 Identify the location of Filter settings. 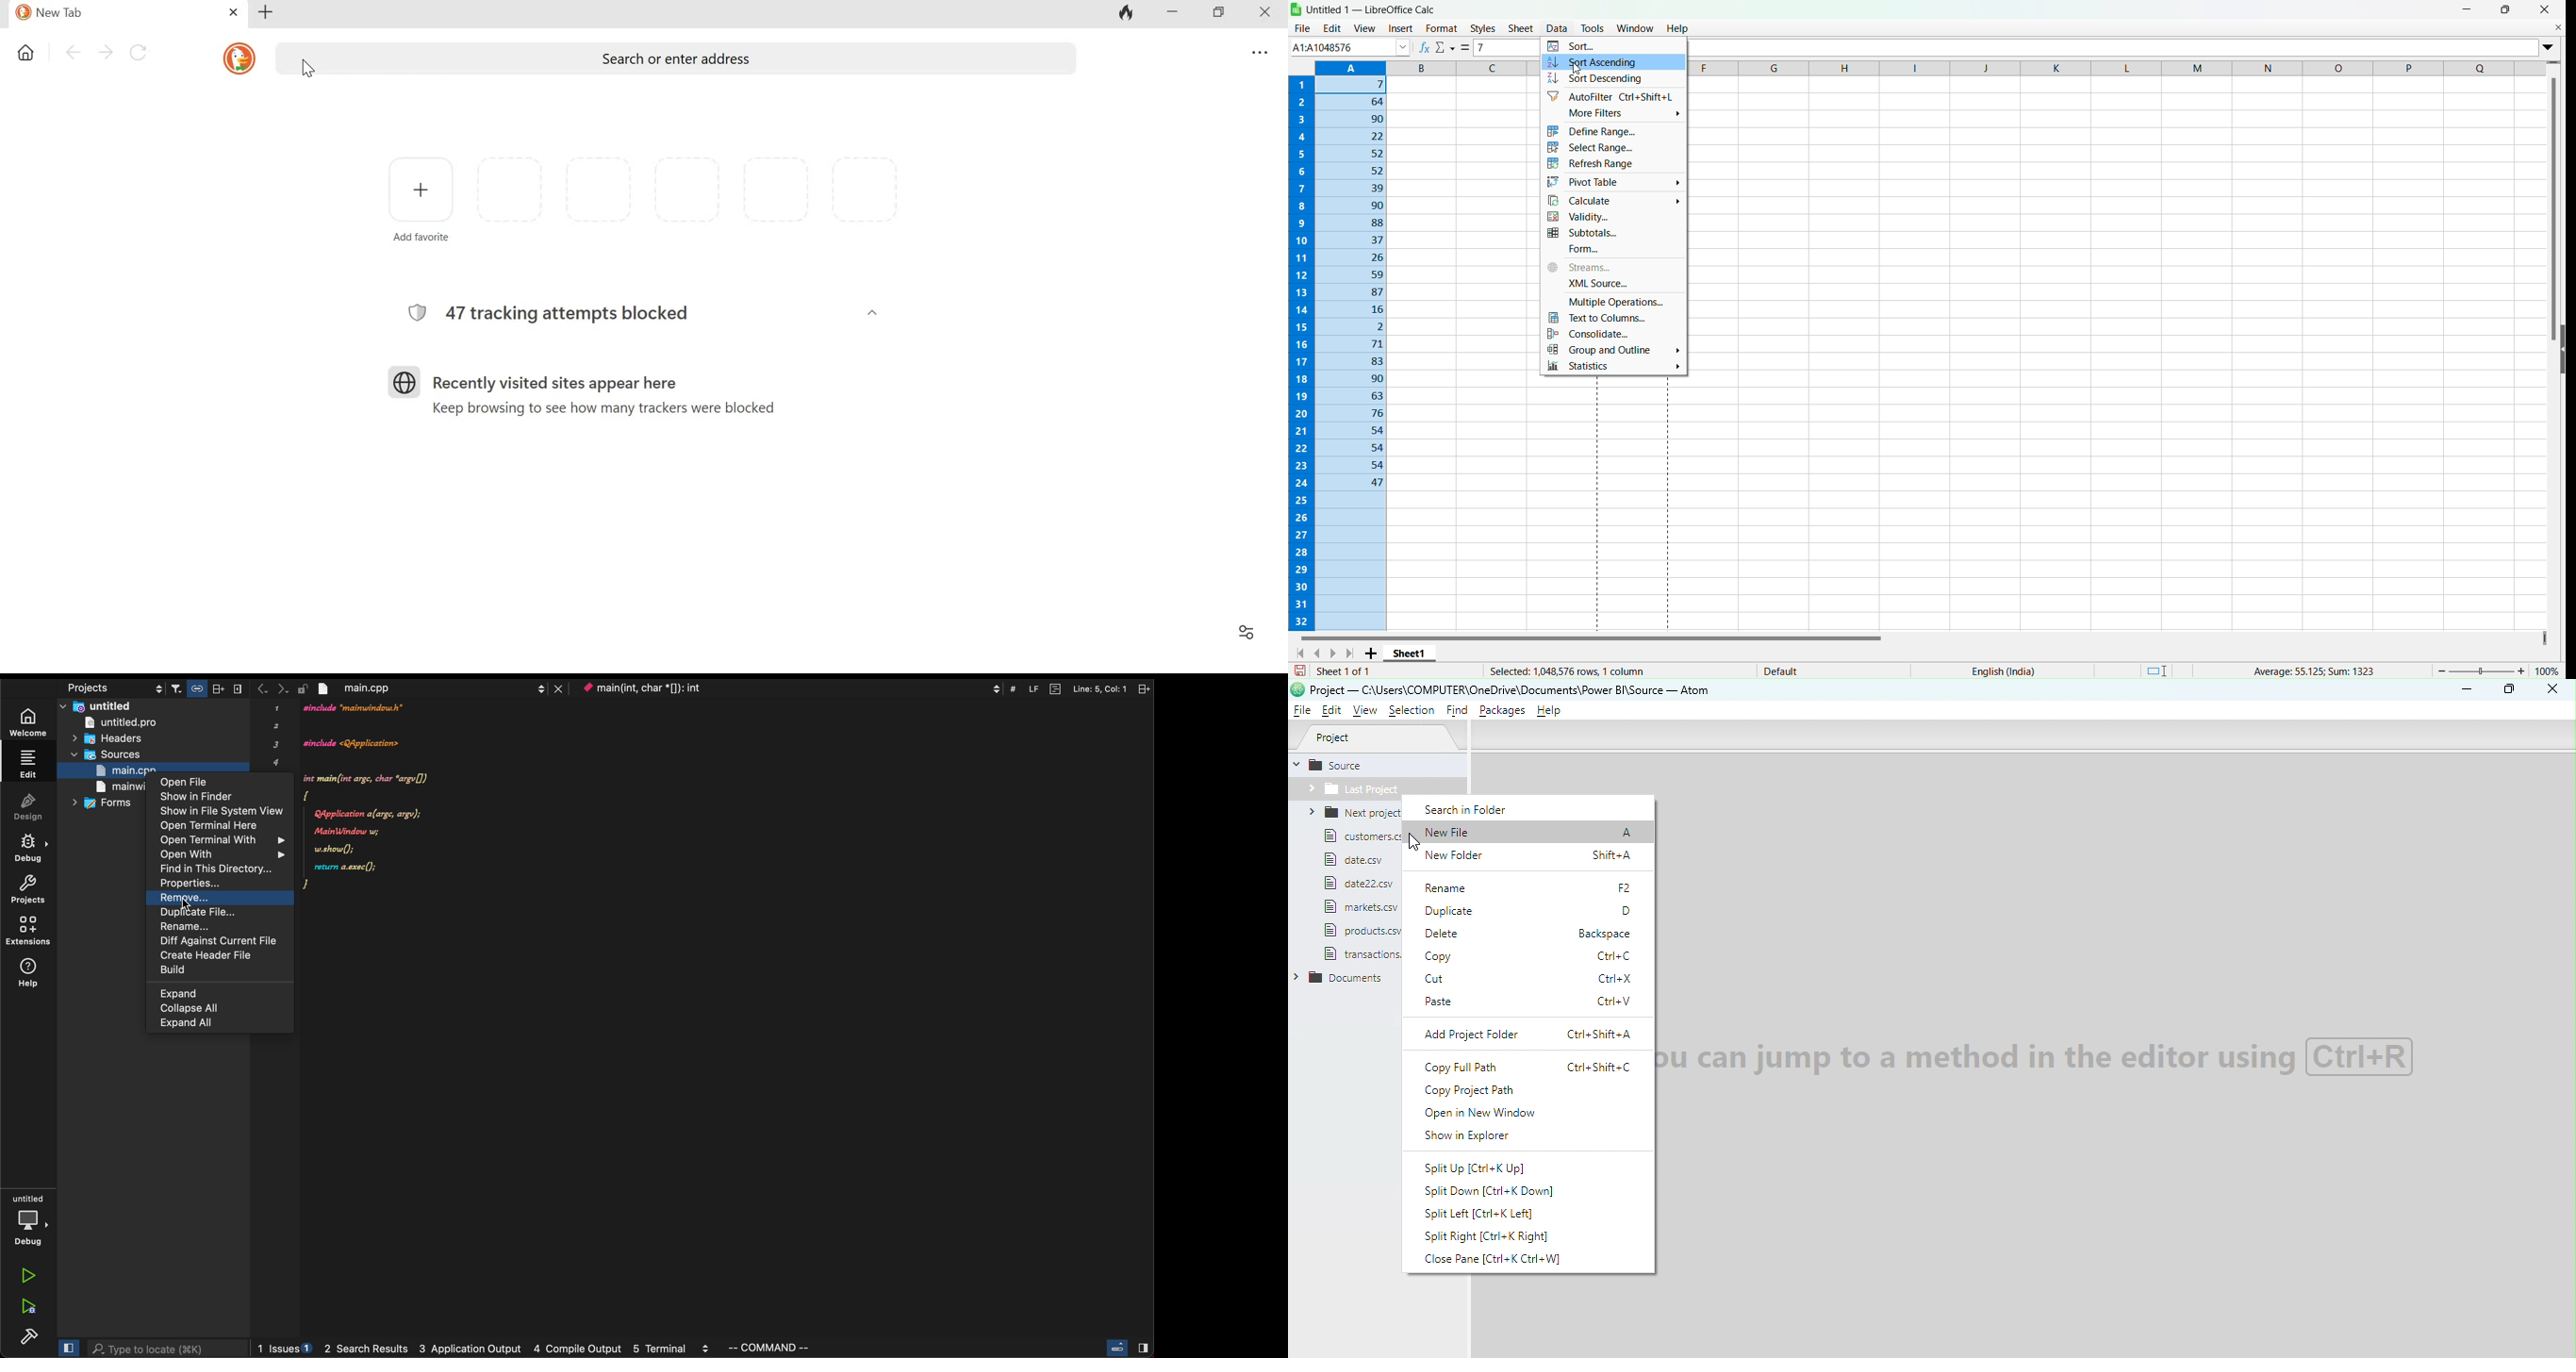
(1249, 632).